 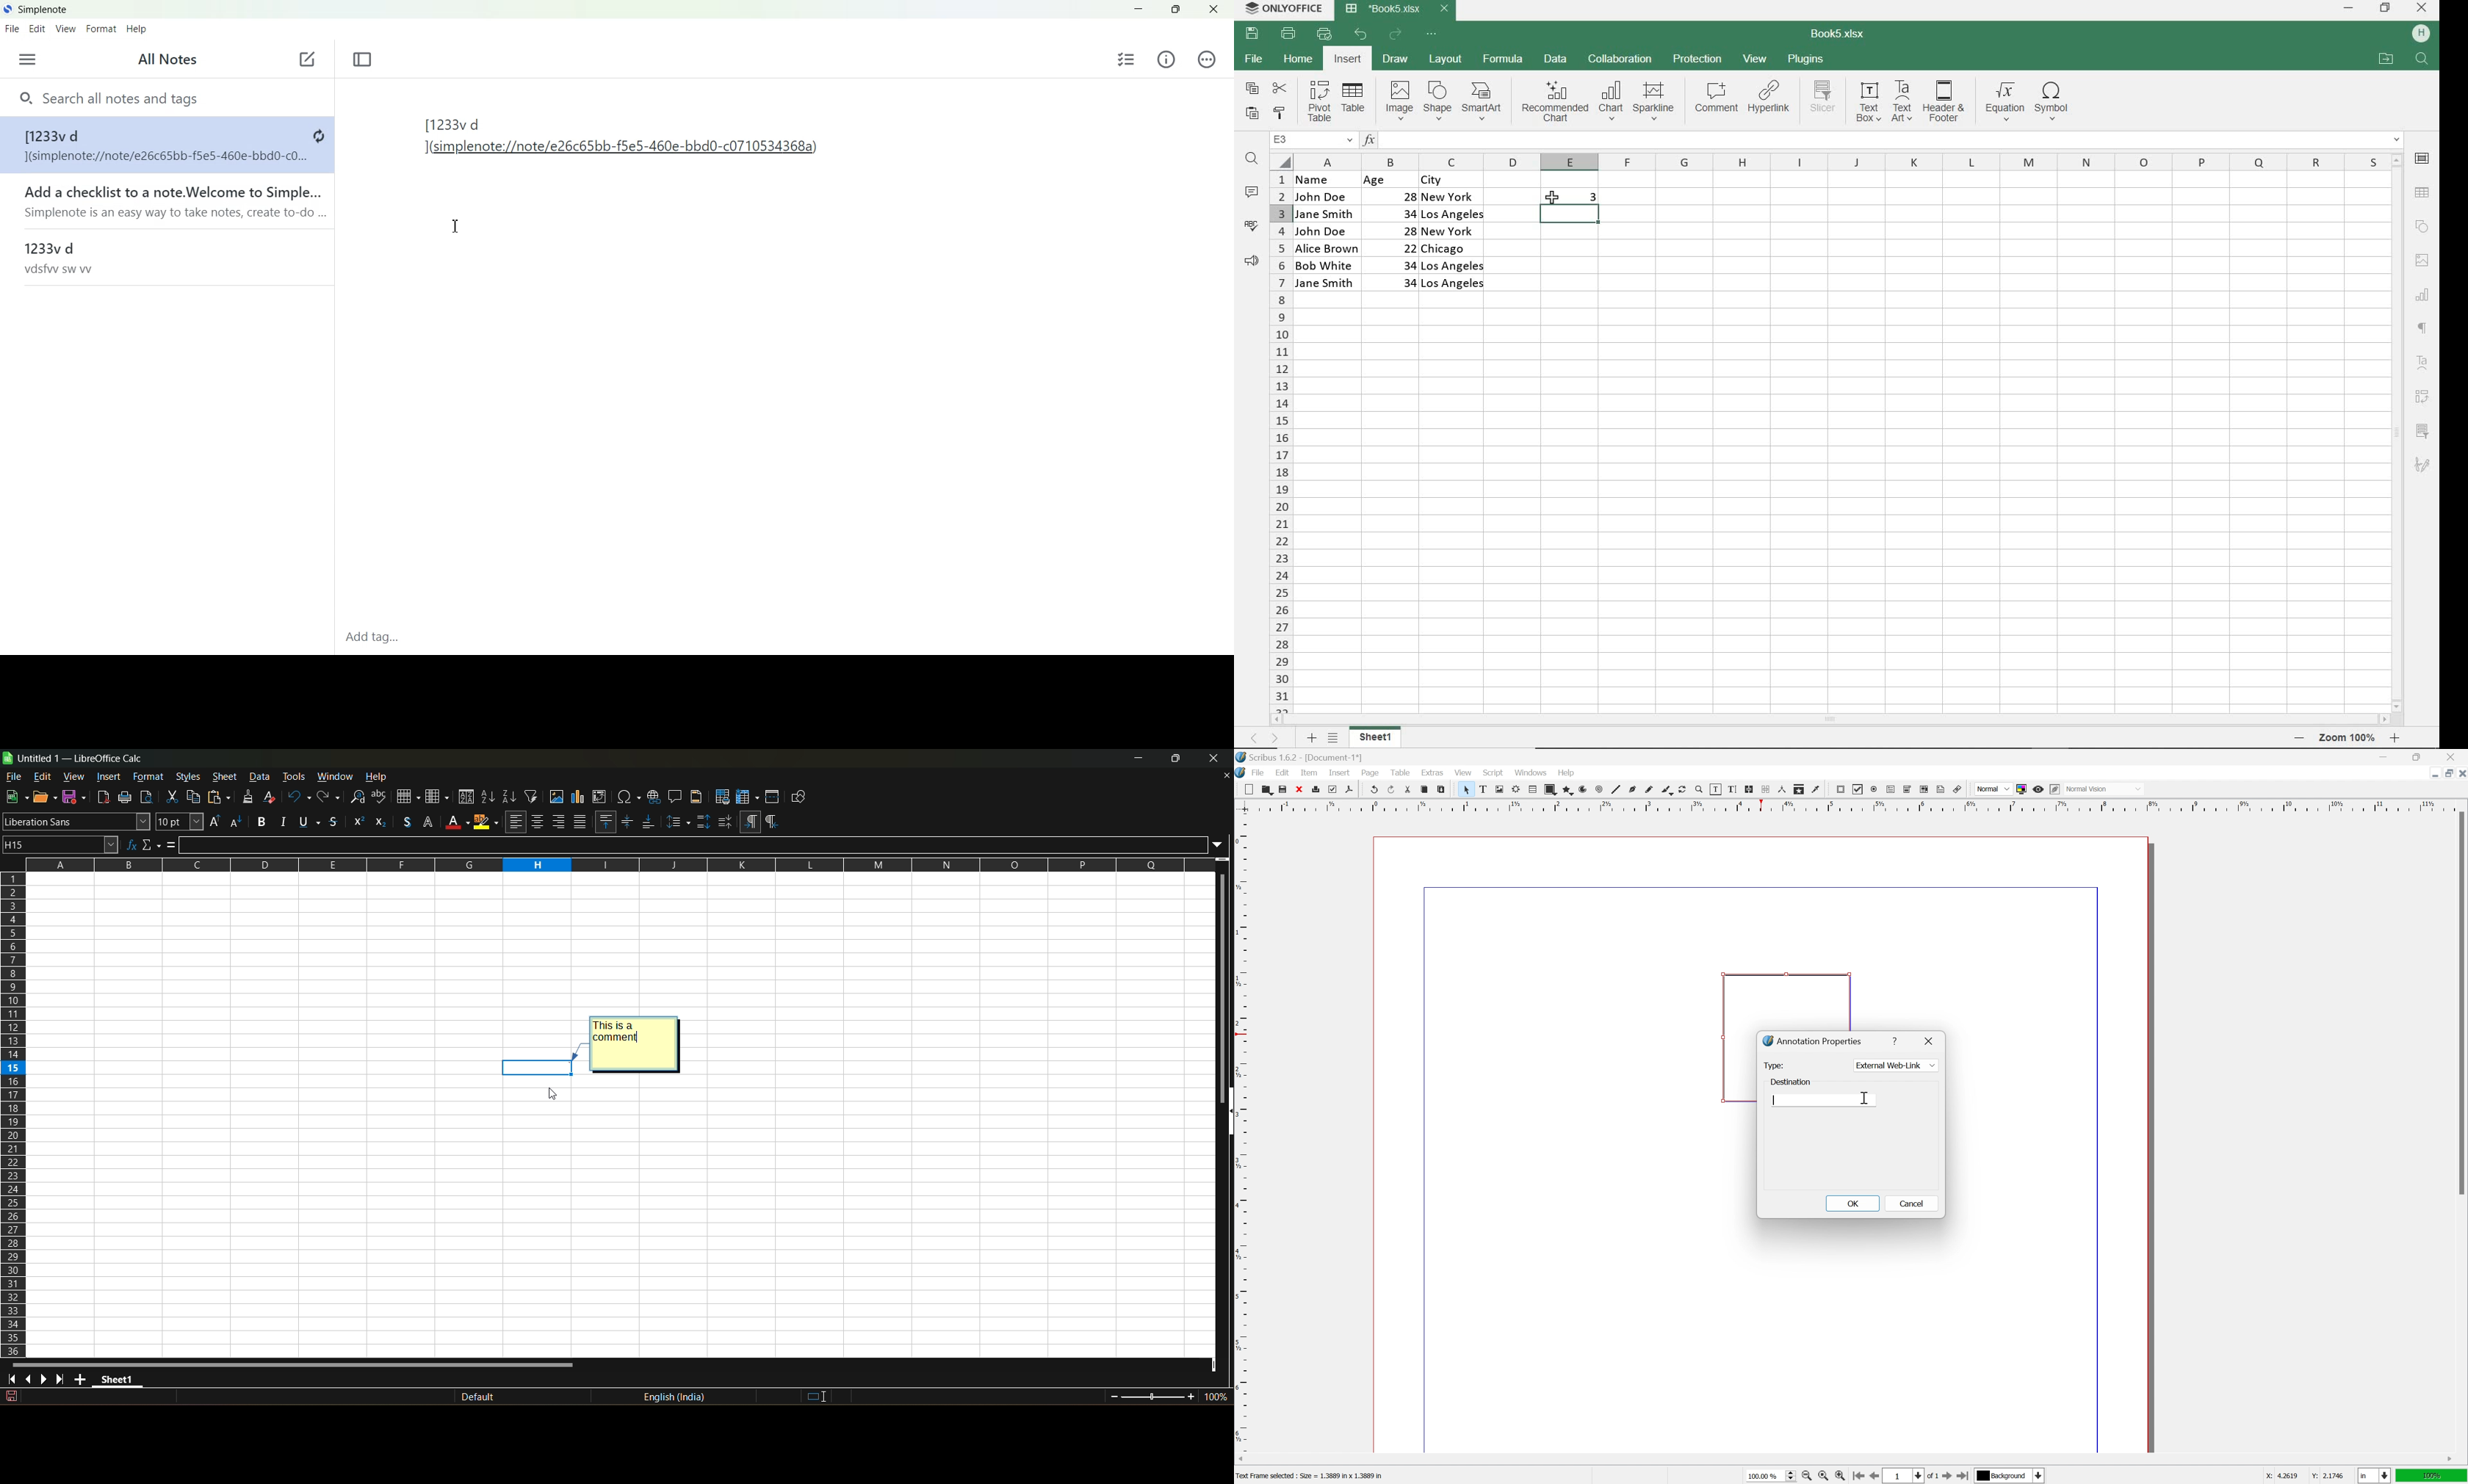 What do you see at coordinates (824, 1395) in the screenshot?
I see `standard selection` at bounding box center [824, 1395].